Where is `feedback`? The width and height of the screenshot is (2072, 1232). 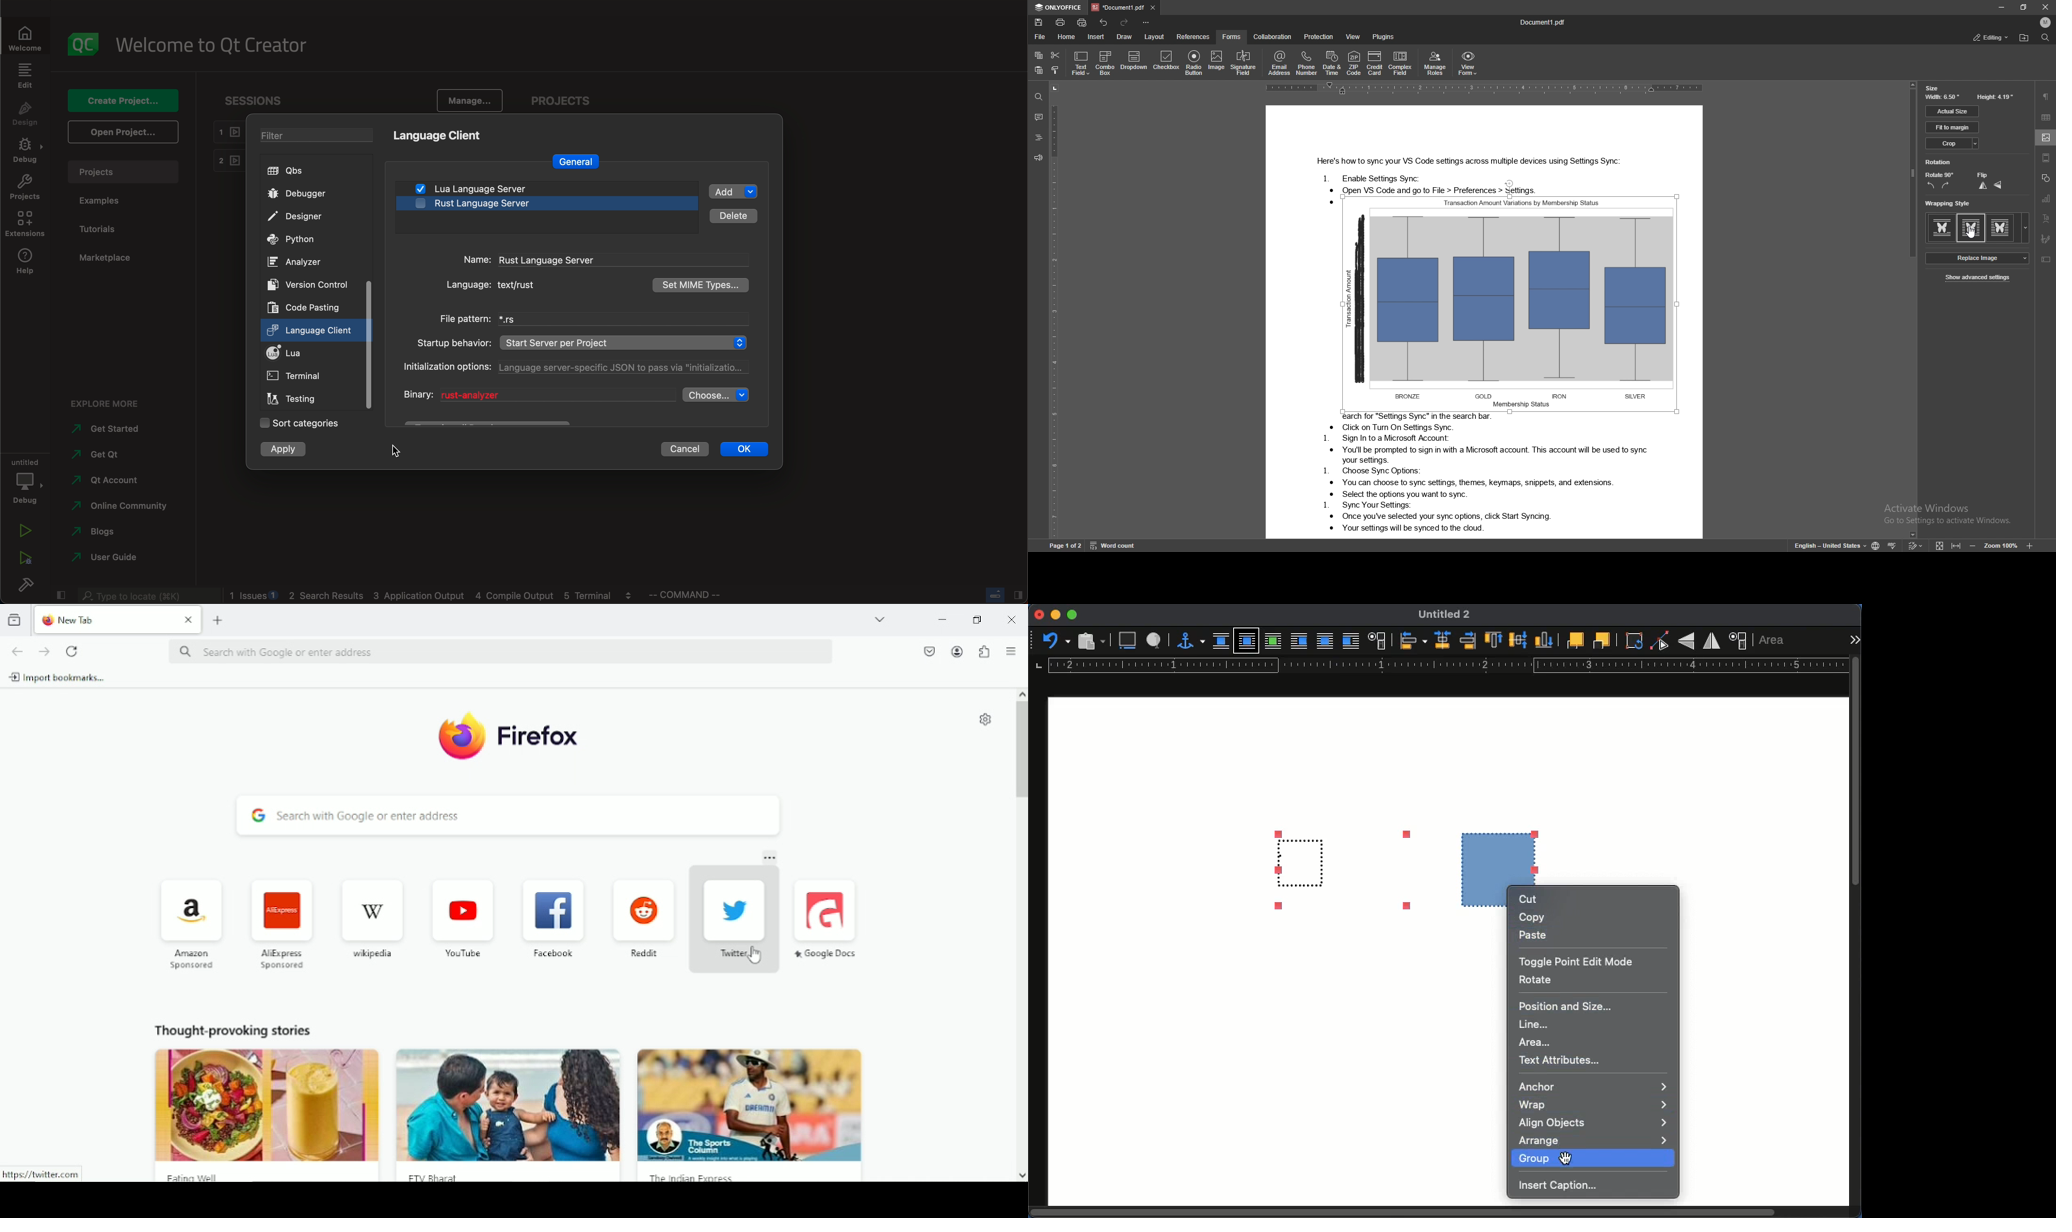 feedback is located at coordinates (1037, 157).